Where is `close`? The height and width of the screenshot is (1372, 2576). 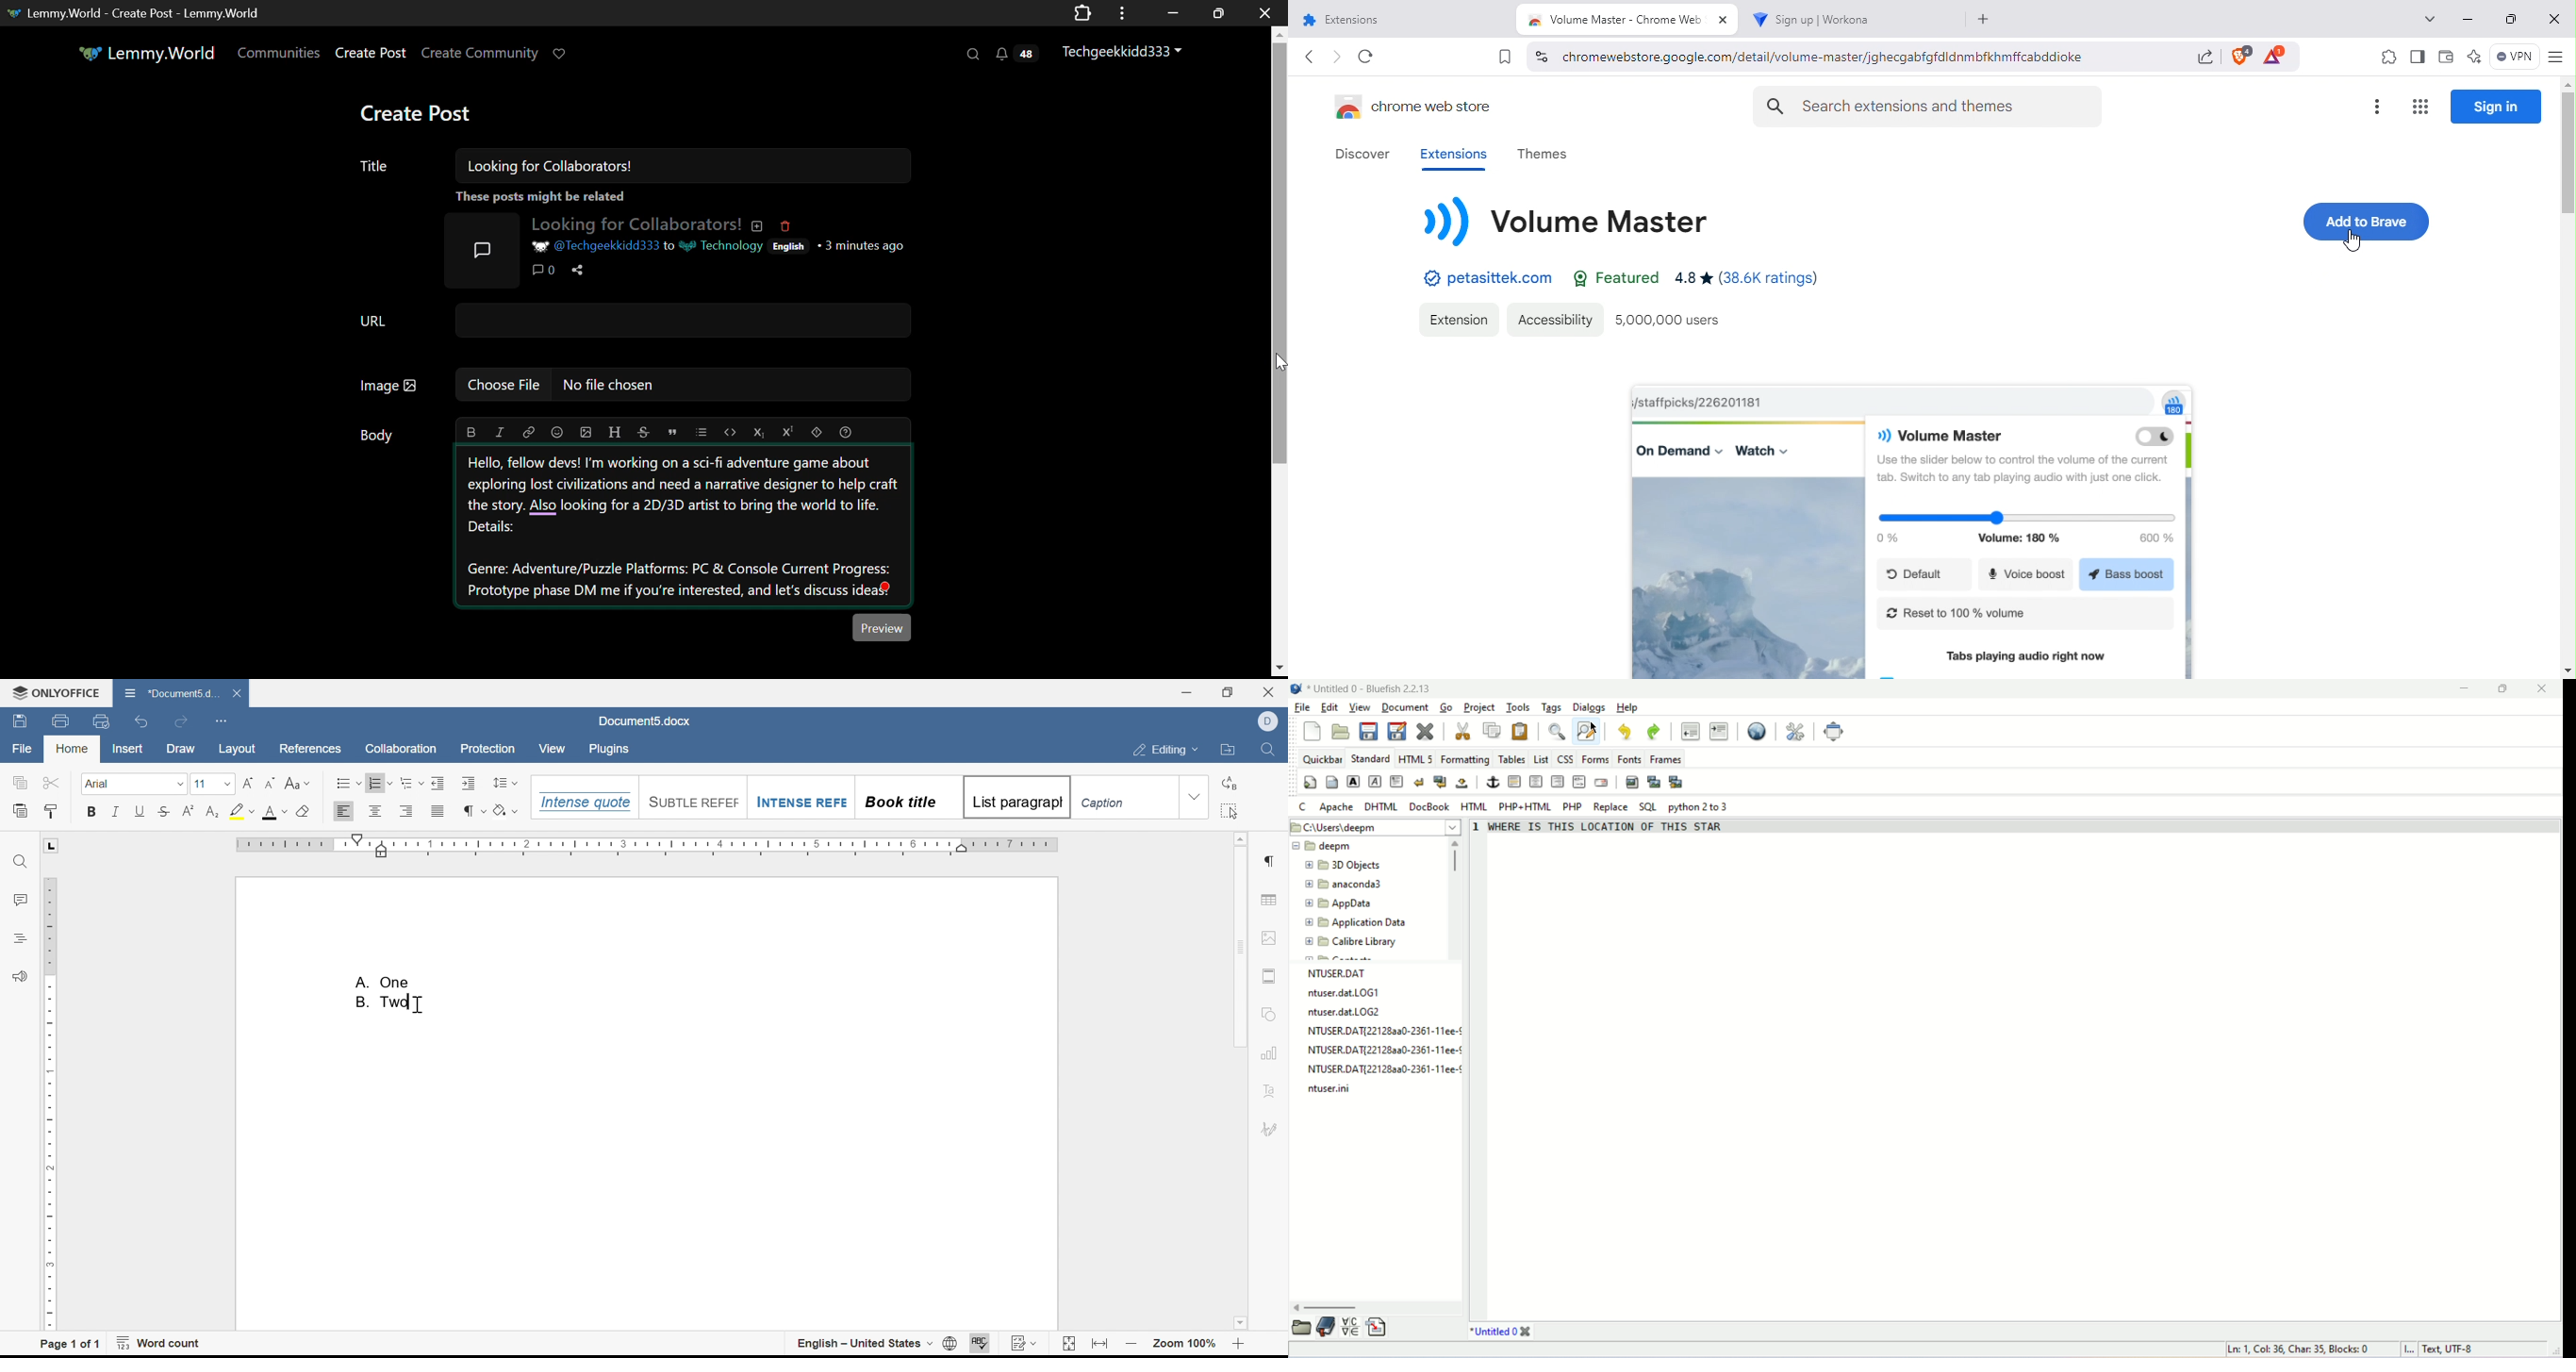
close is located at coordinates (1271, 692).